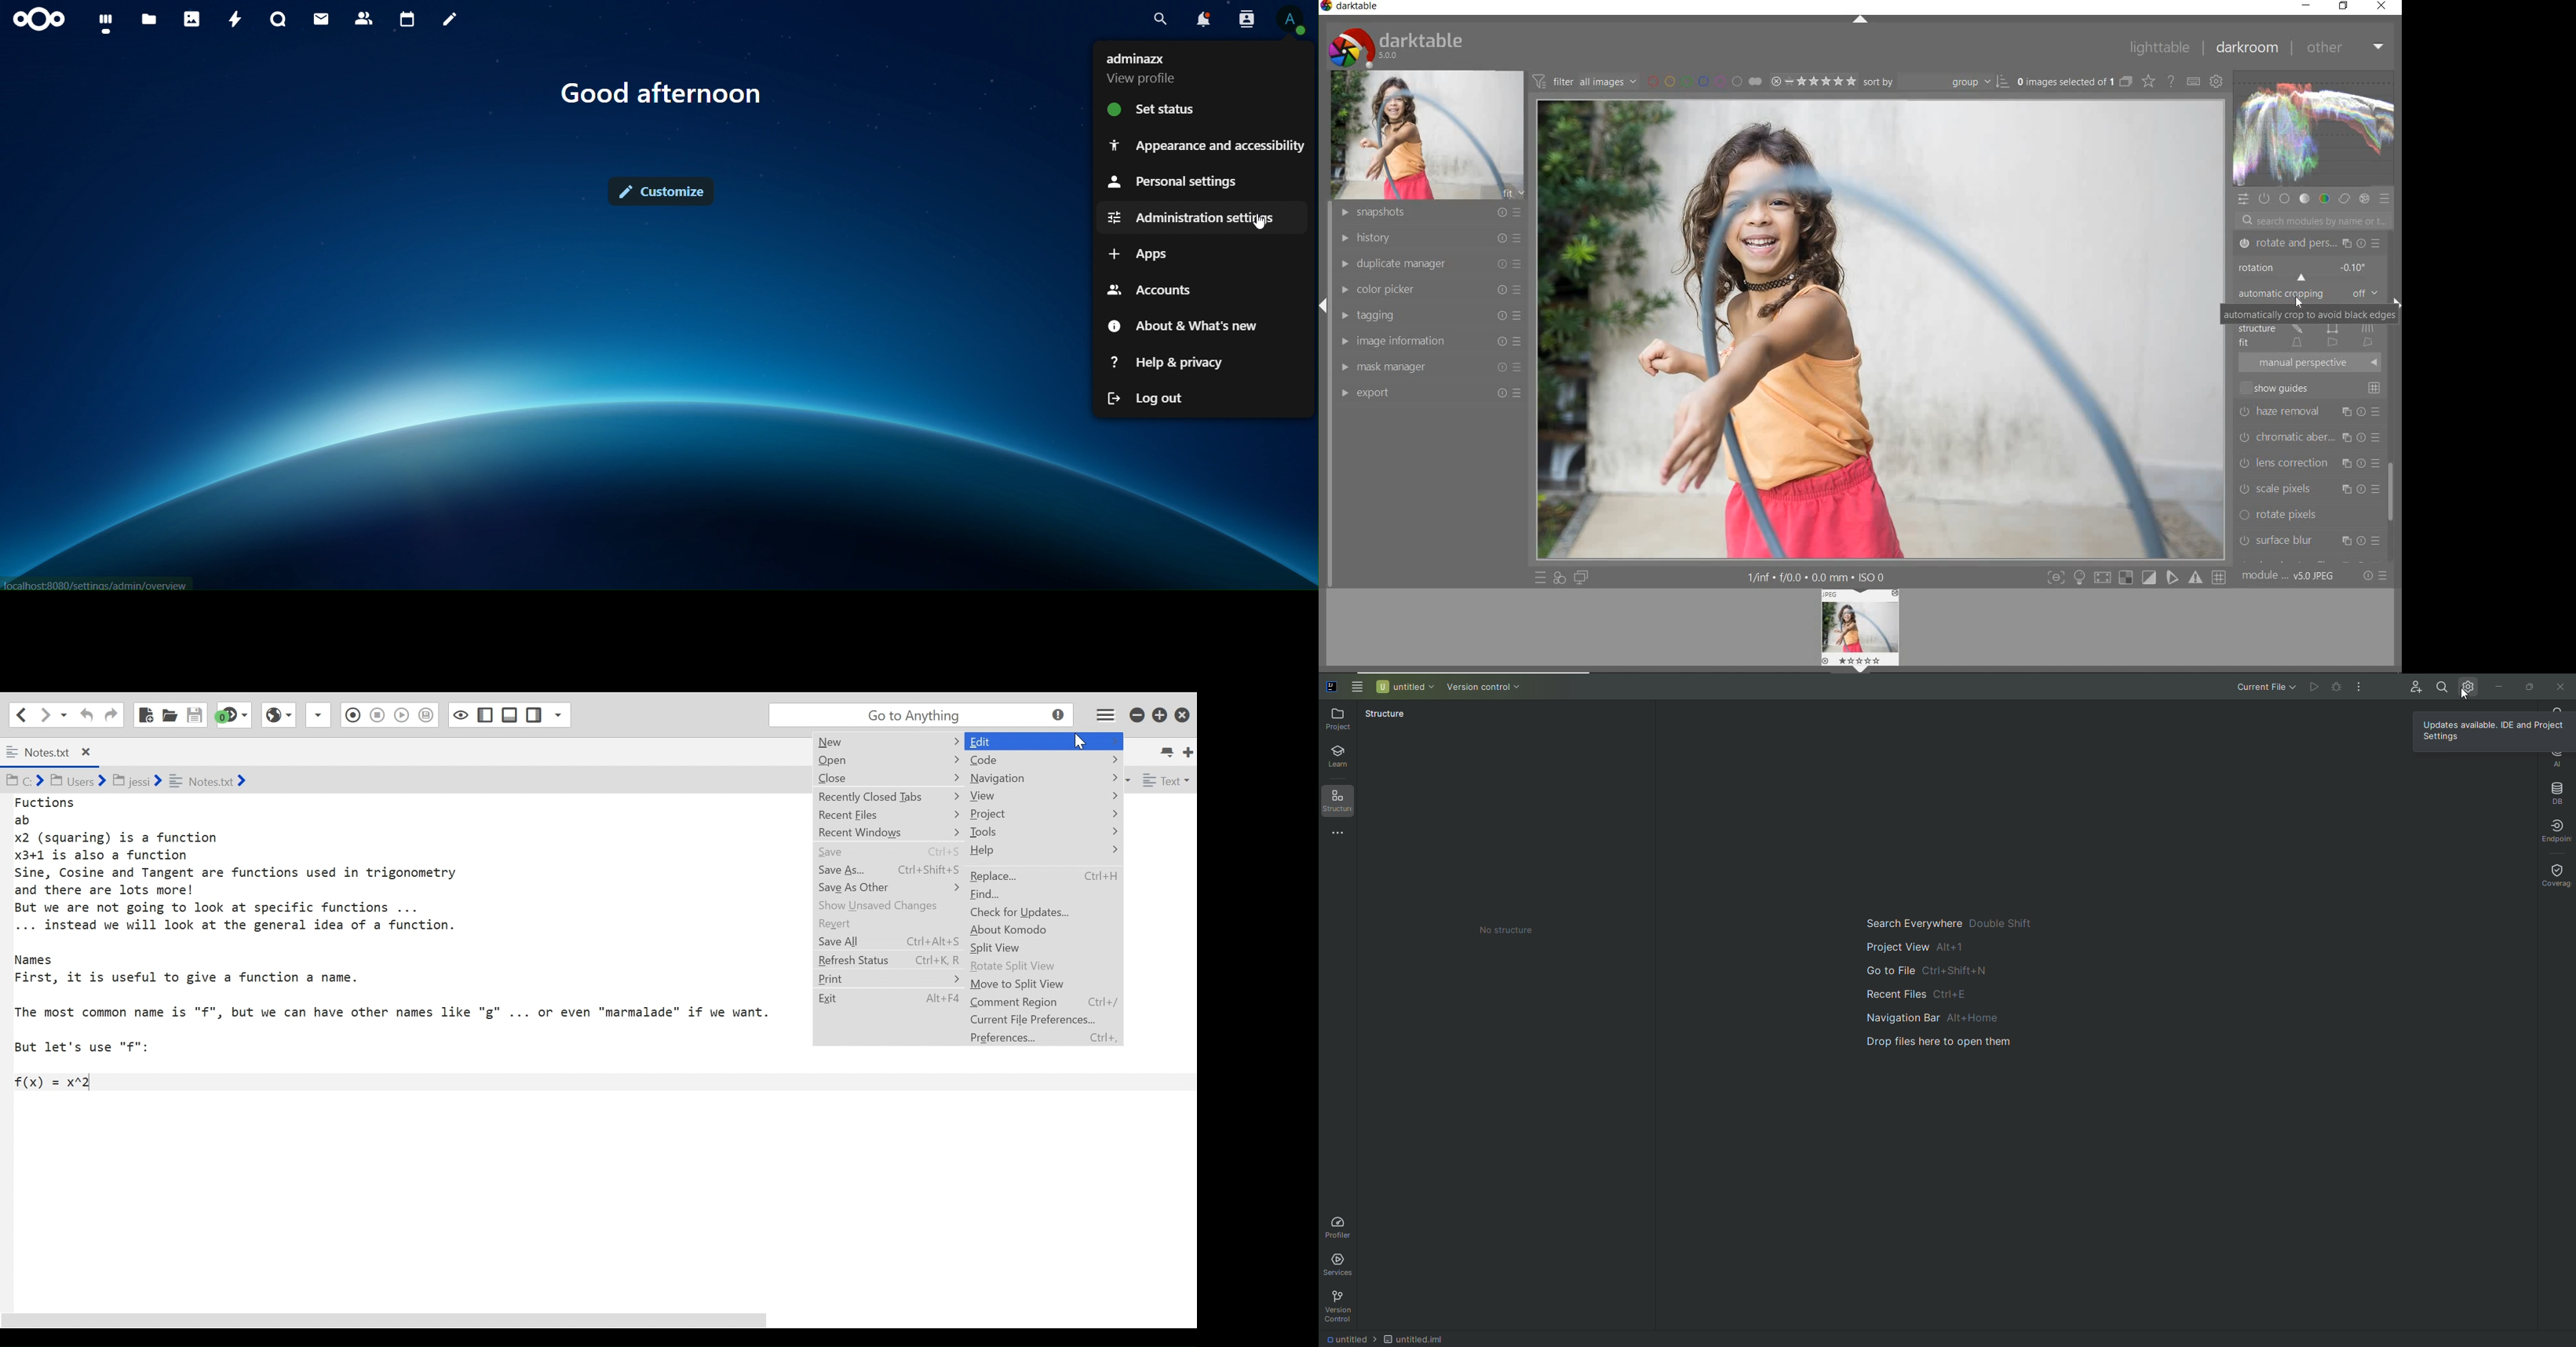  What do you see at coordinates (277, 19) in the screenshot?
I see `talk` at bounding box center [277, 19].